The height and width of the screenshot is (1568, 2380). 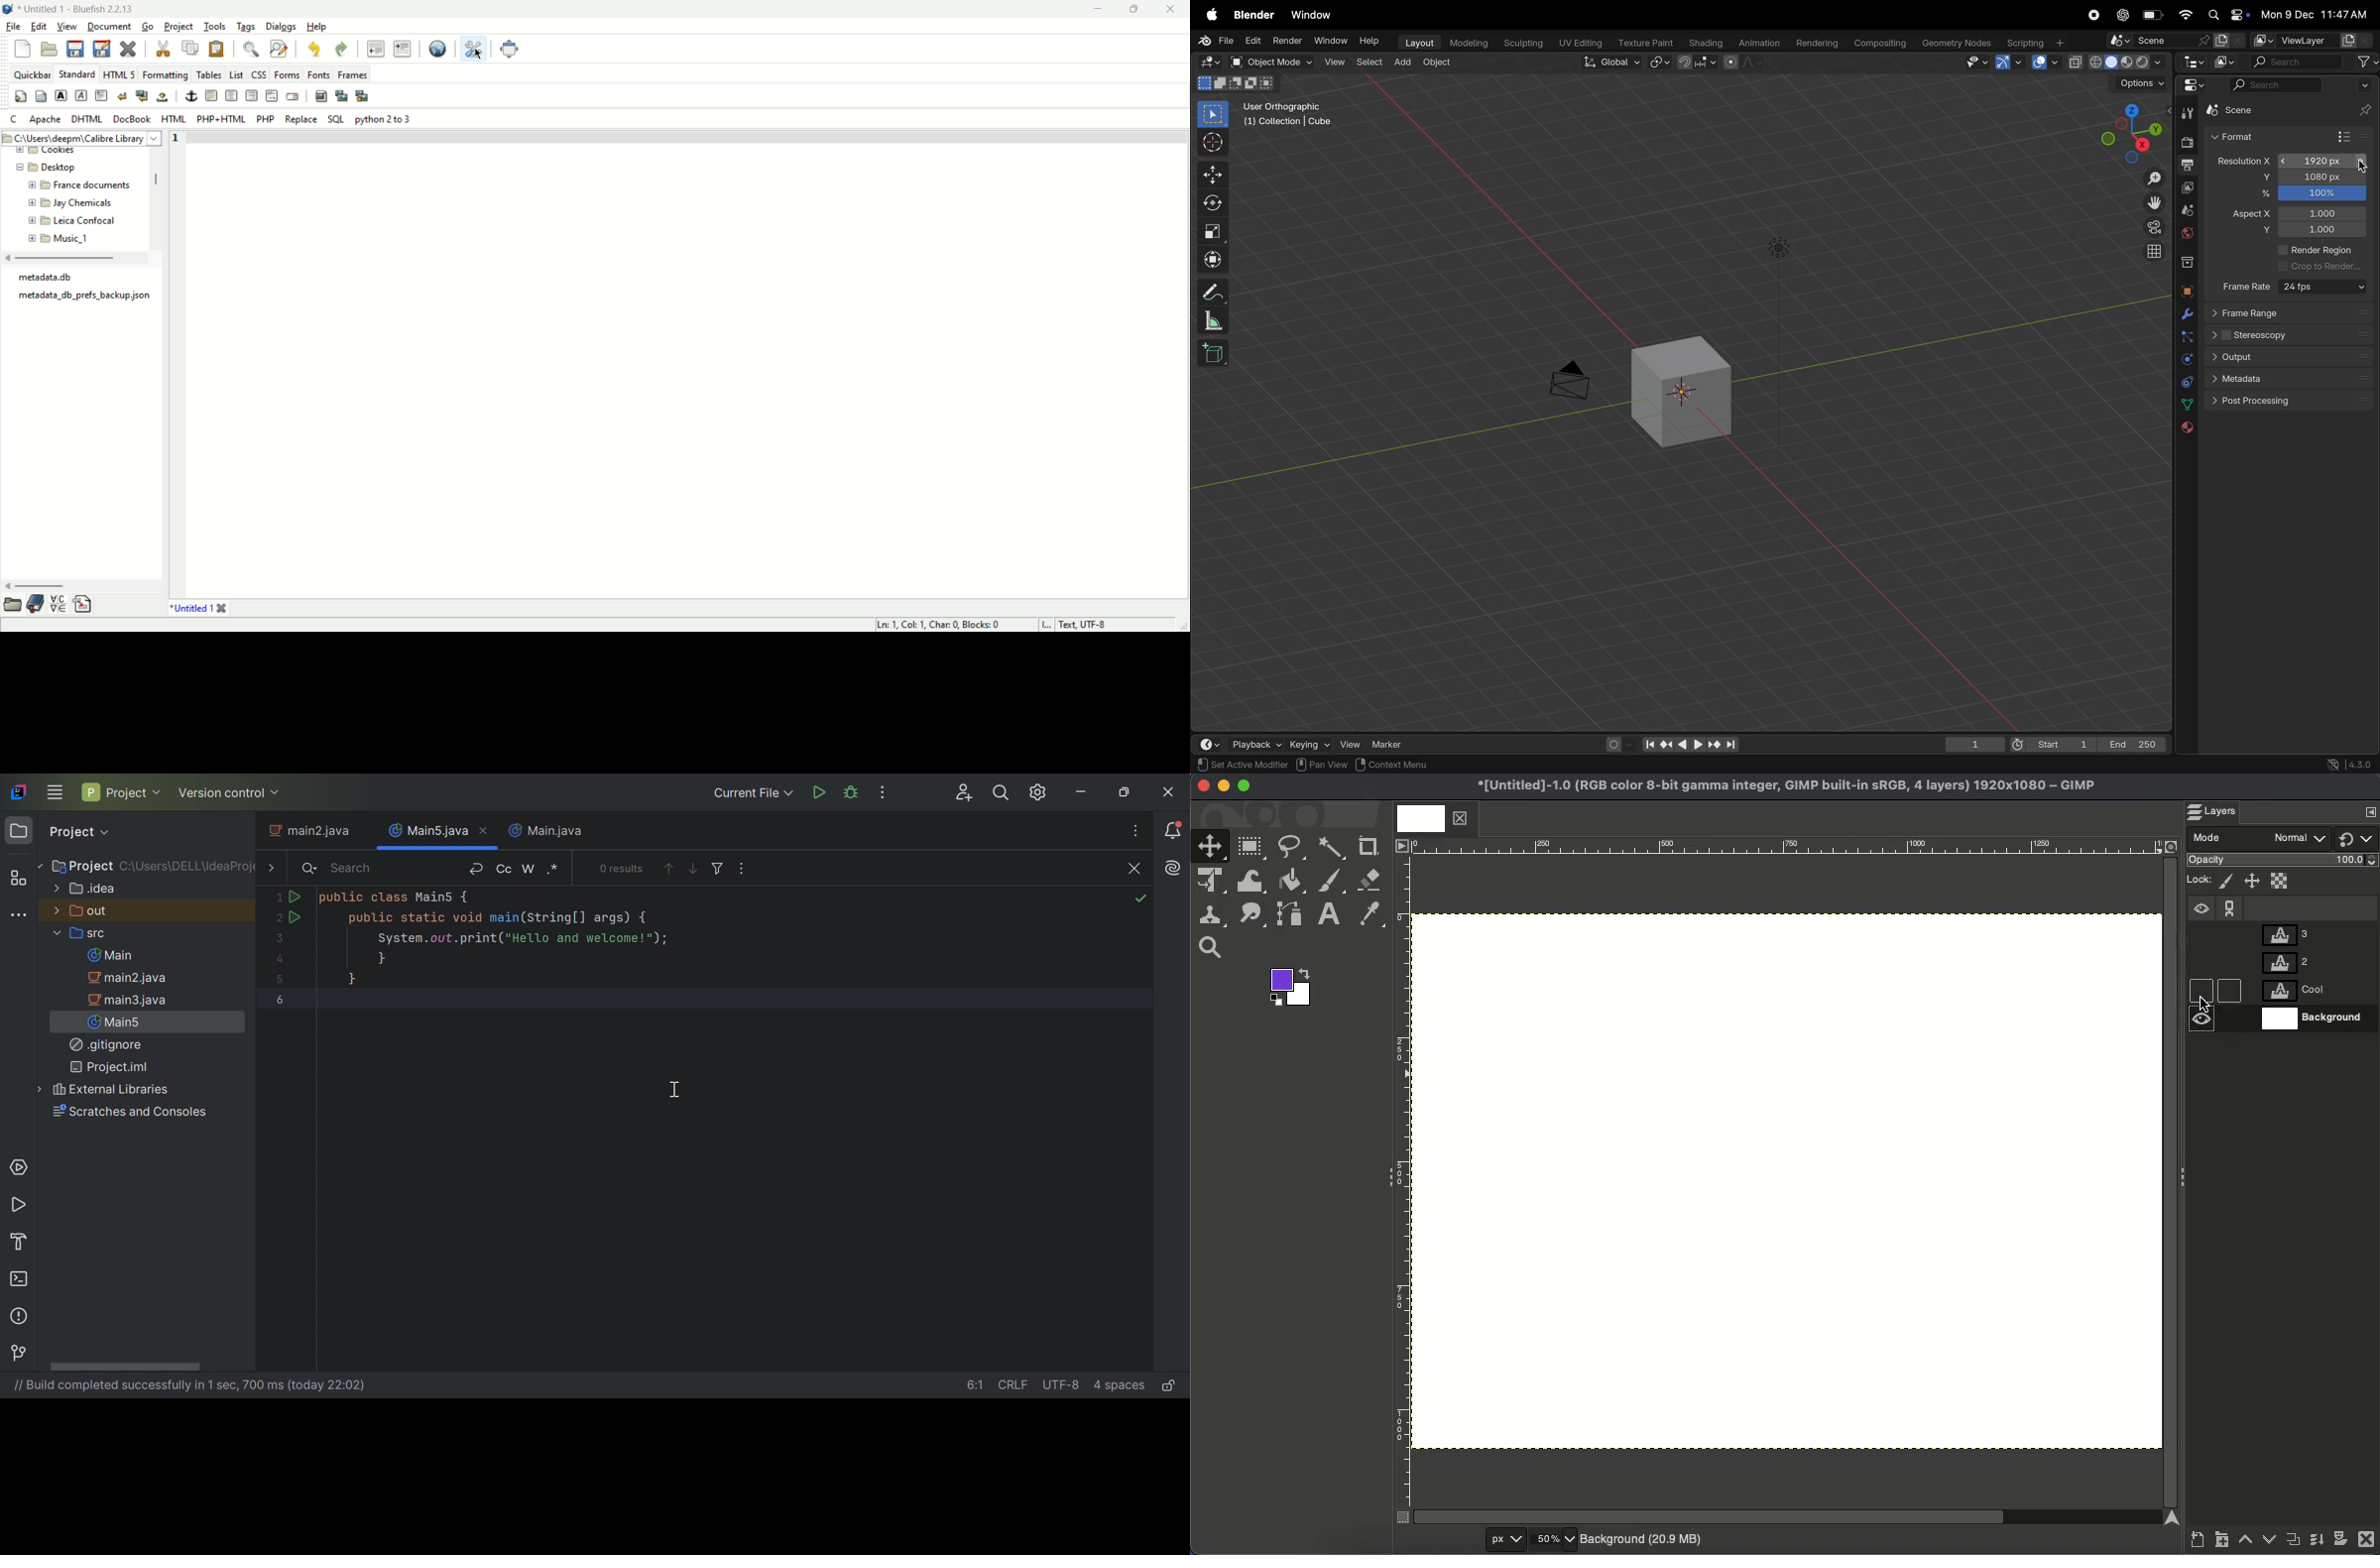 What do you see at coordinates (245, 28) in the screenshot?
I see `tags` at bounding box center [245, 28].